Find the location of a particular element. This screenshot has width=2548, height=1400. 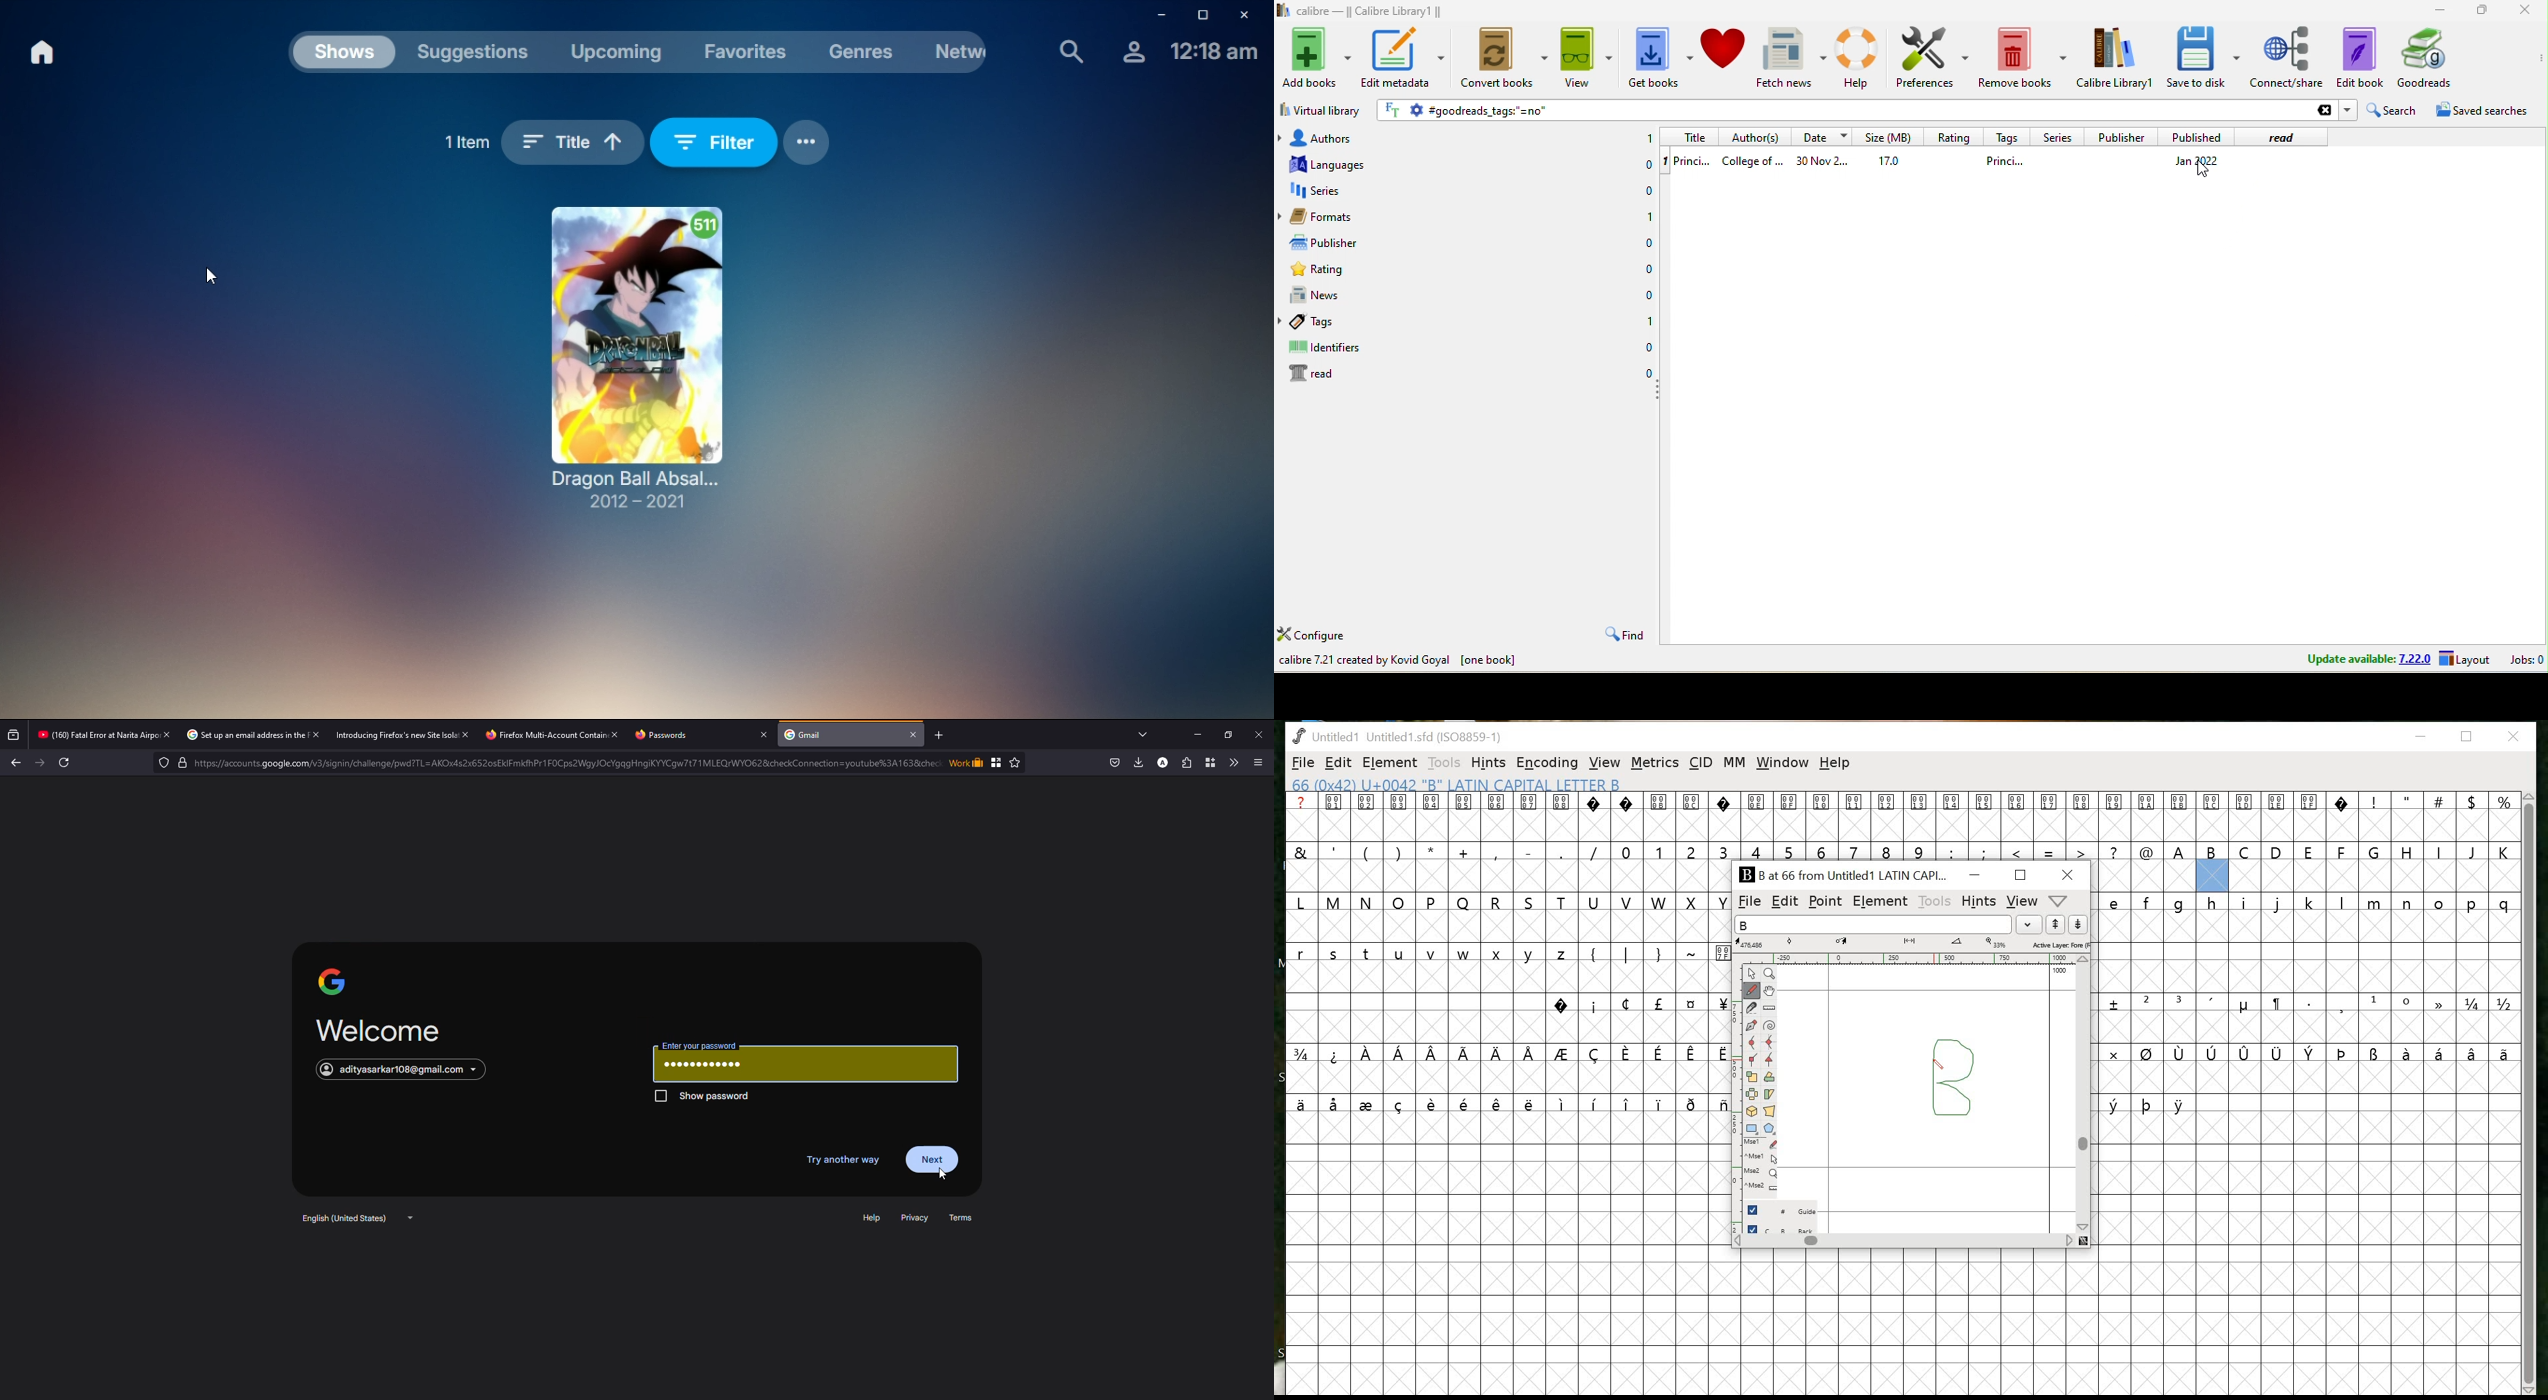

dropdown is located at coordinates (2029, 925).